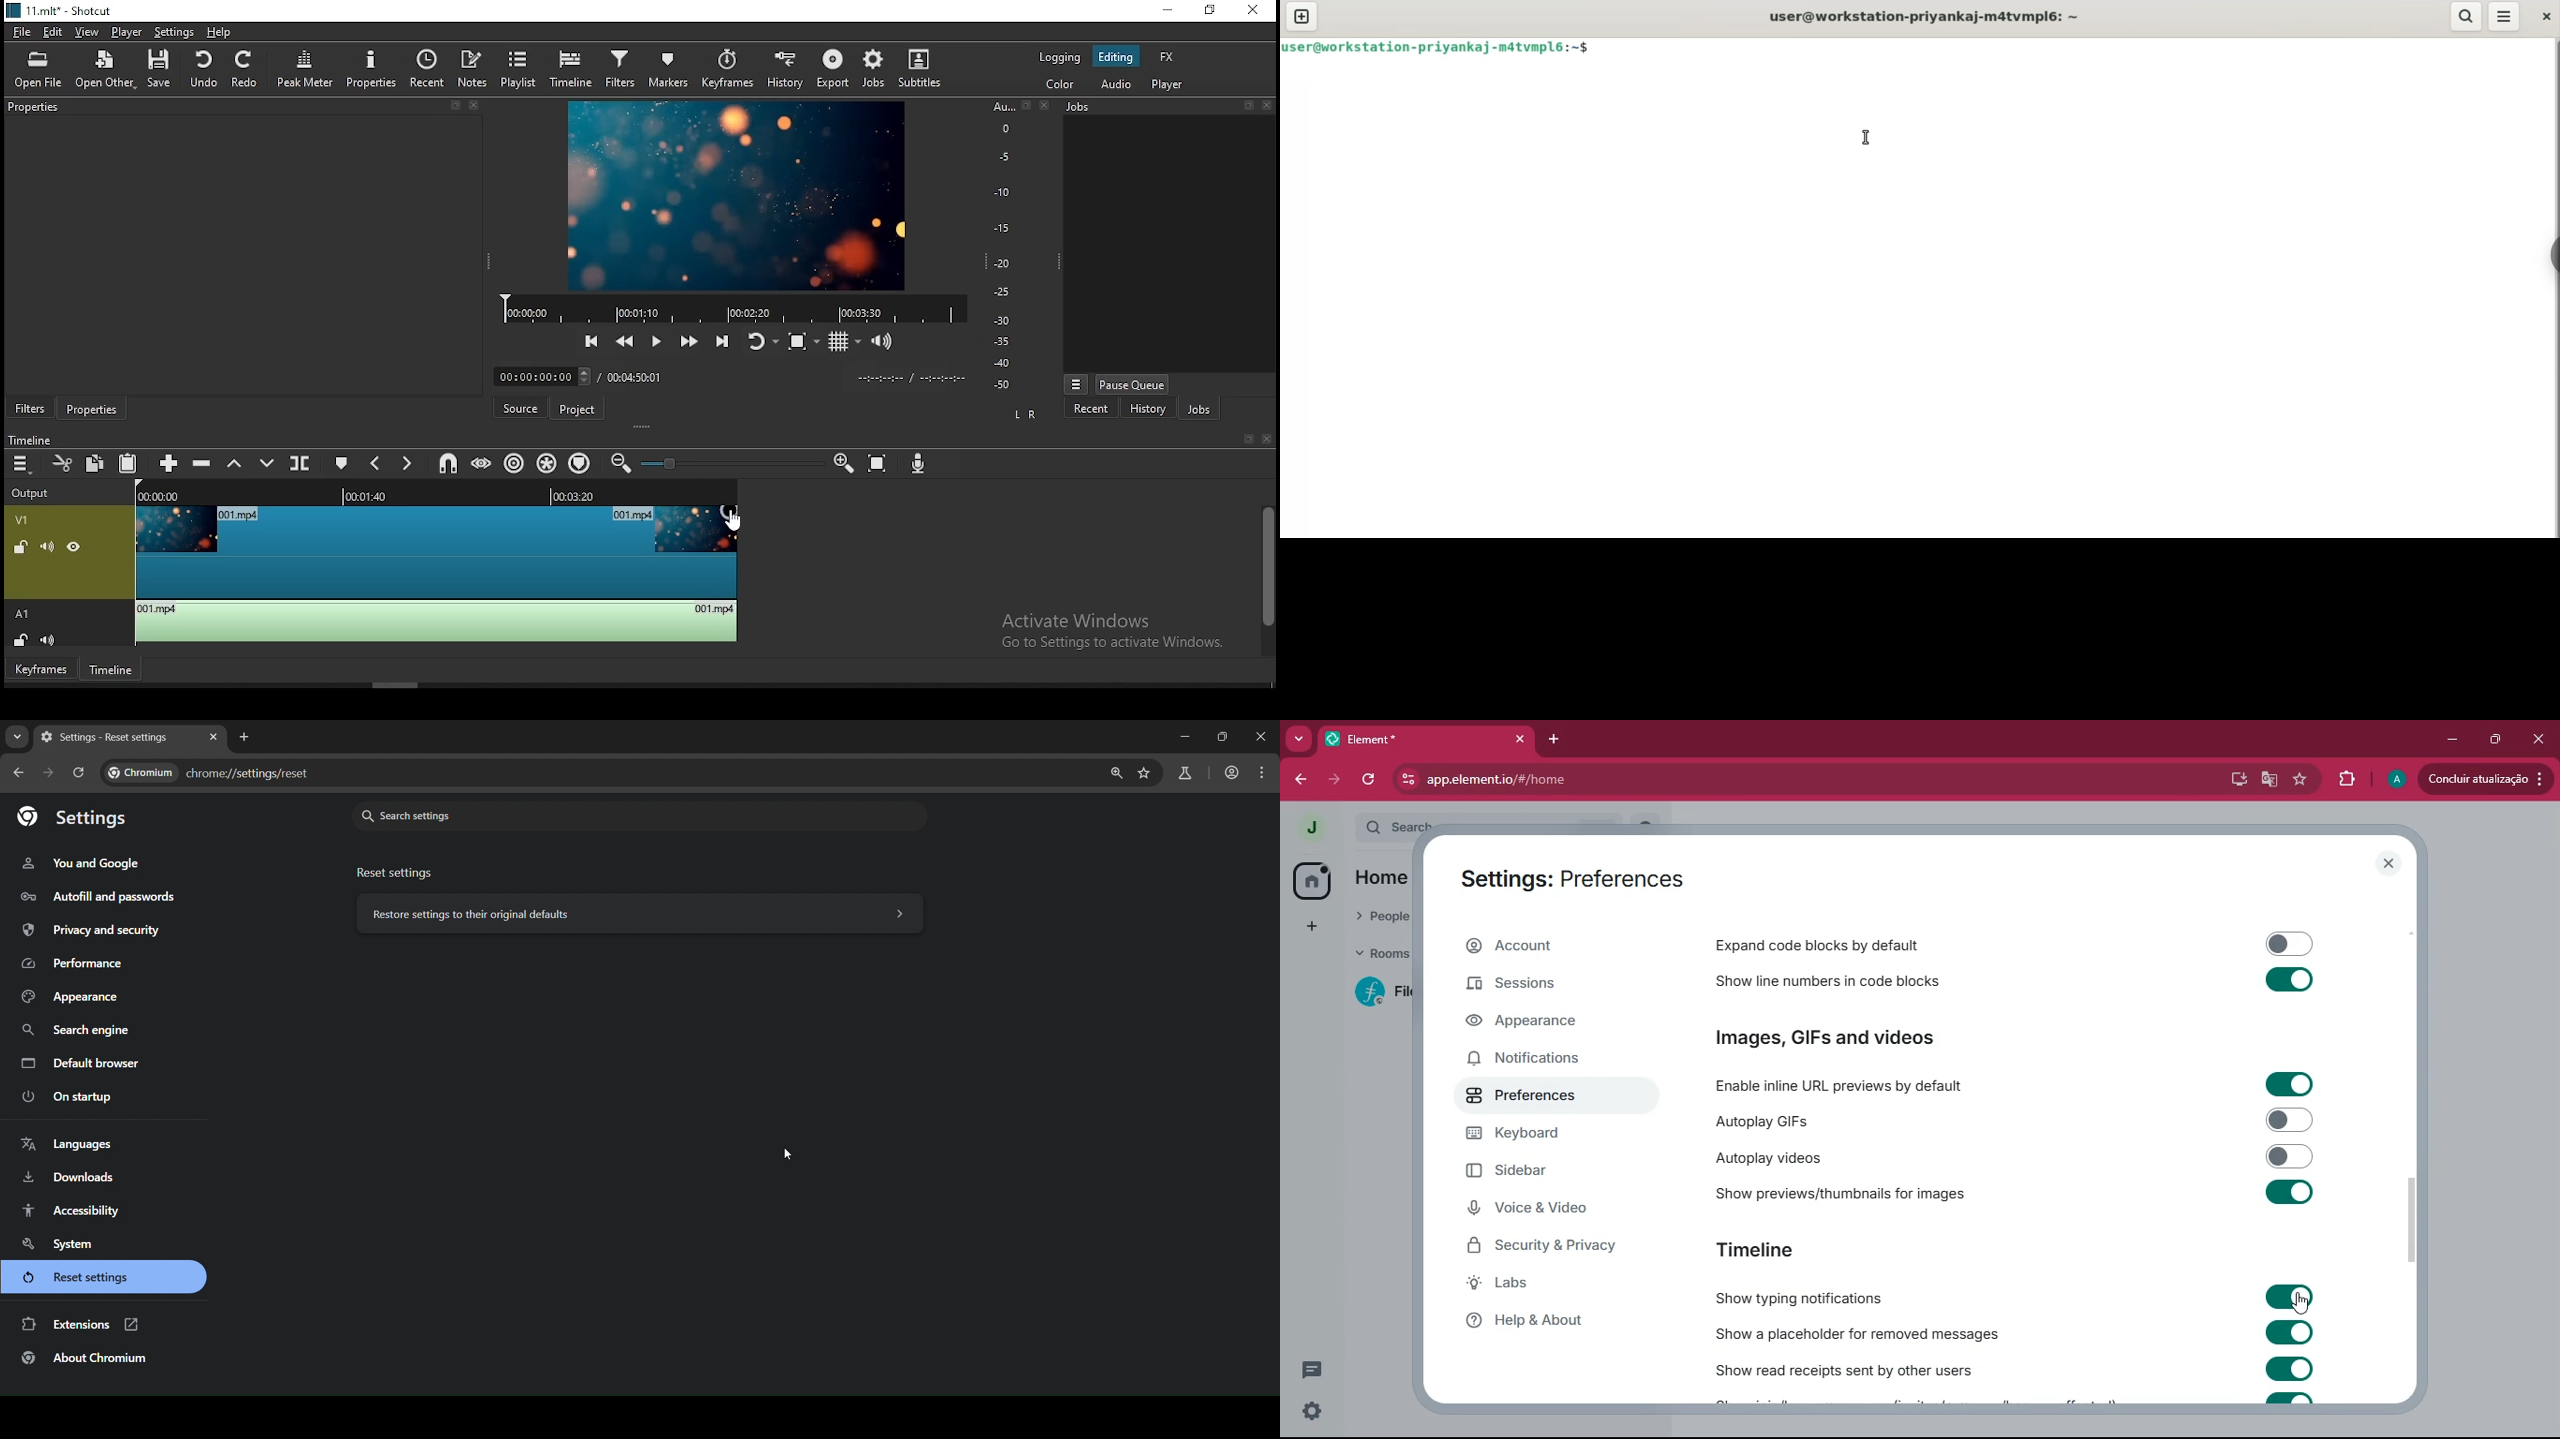  What do you see at coordinates (621, 65) in the screenshot?
I see `filters` at bounding box center [621, 65].